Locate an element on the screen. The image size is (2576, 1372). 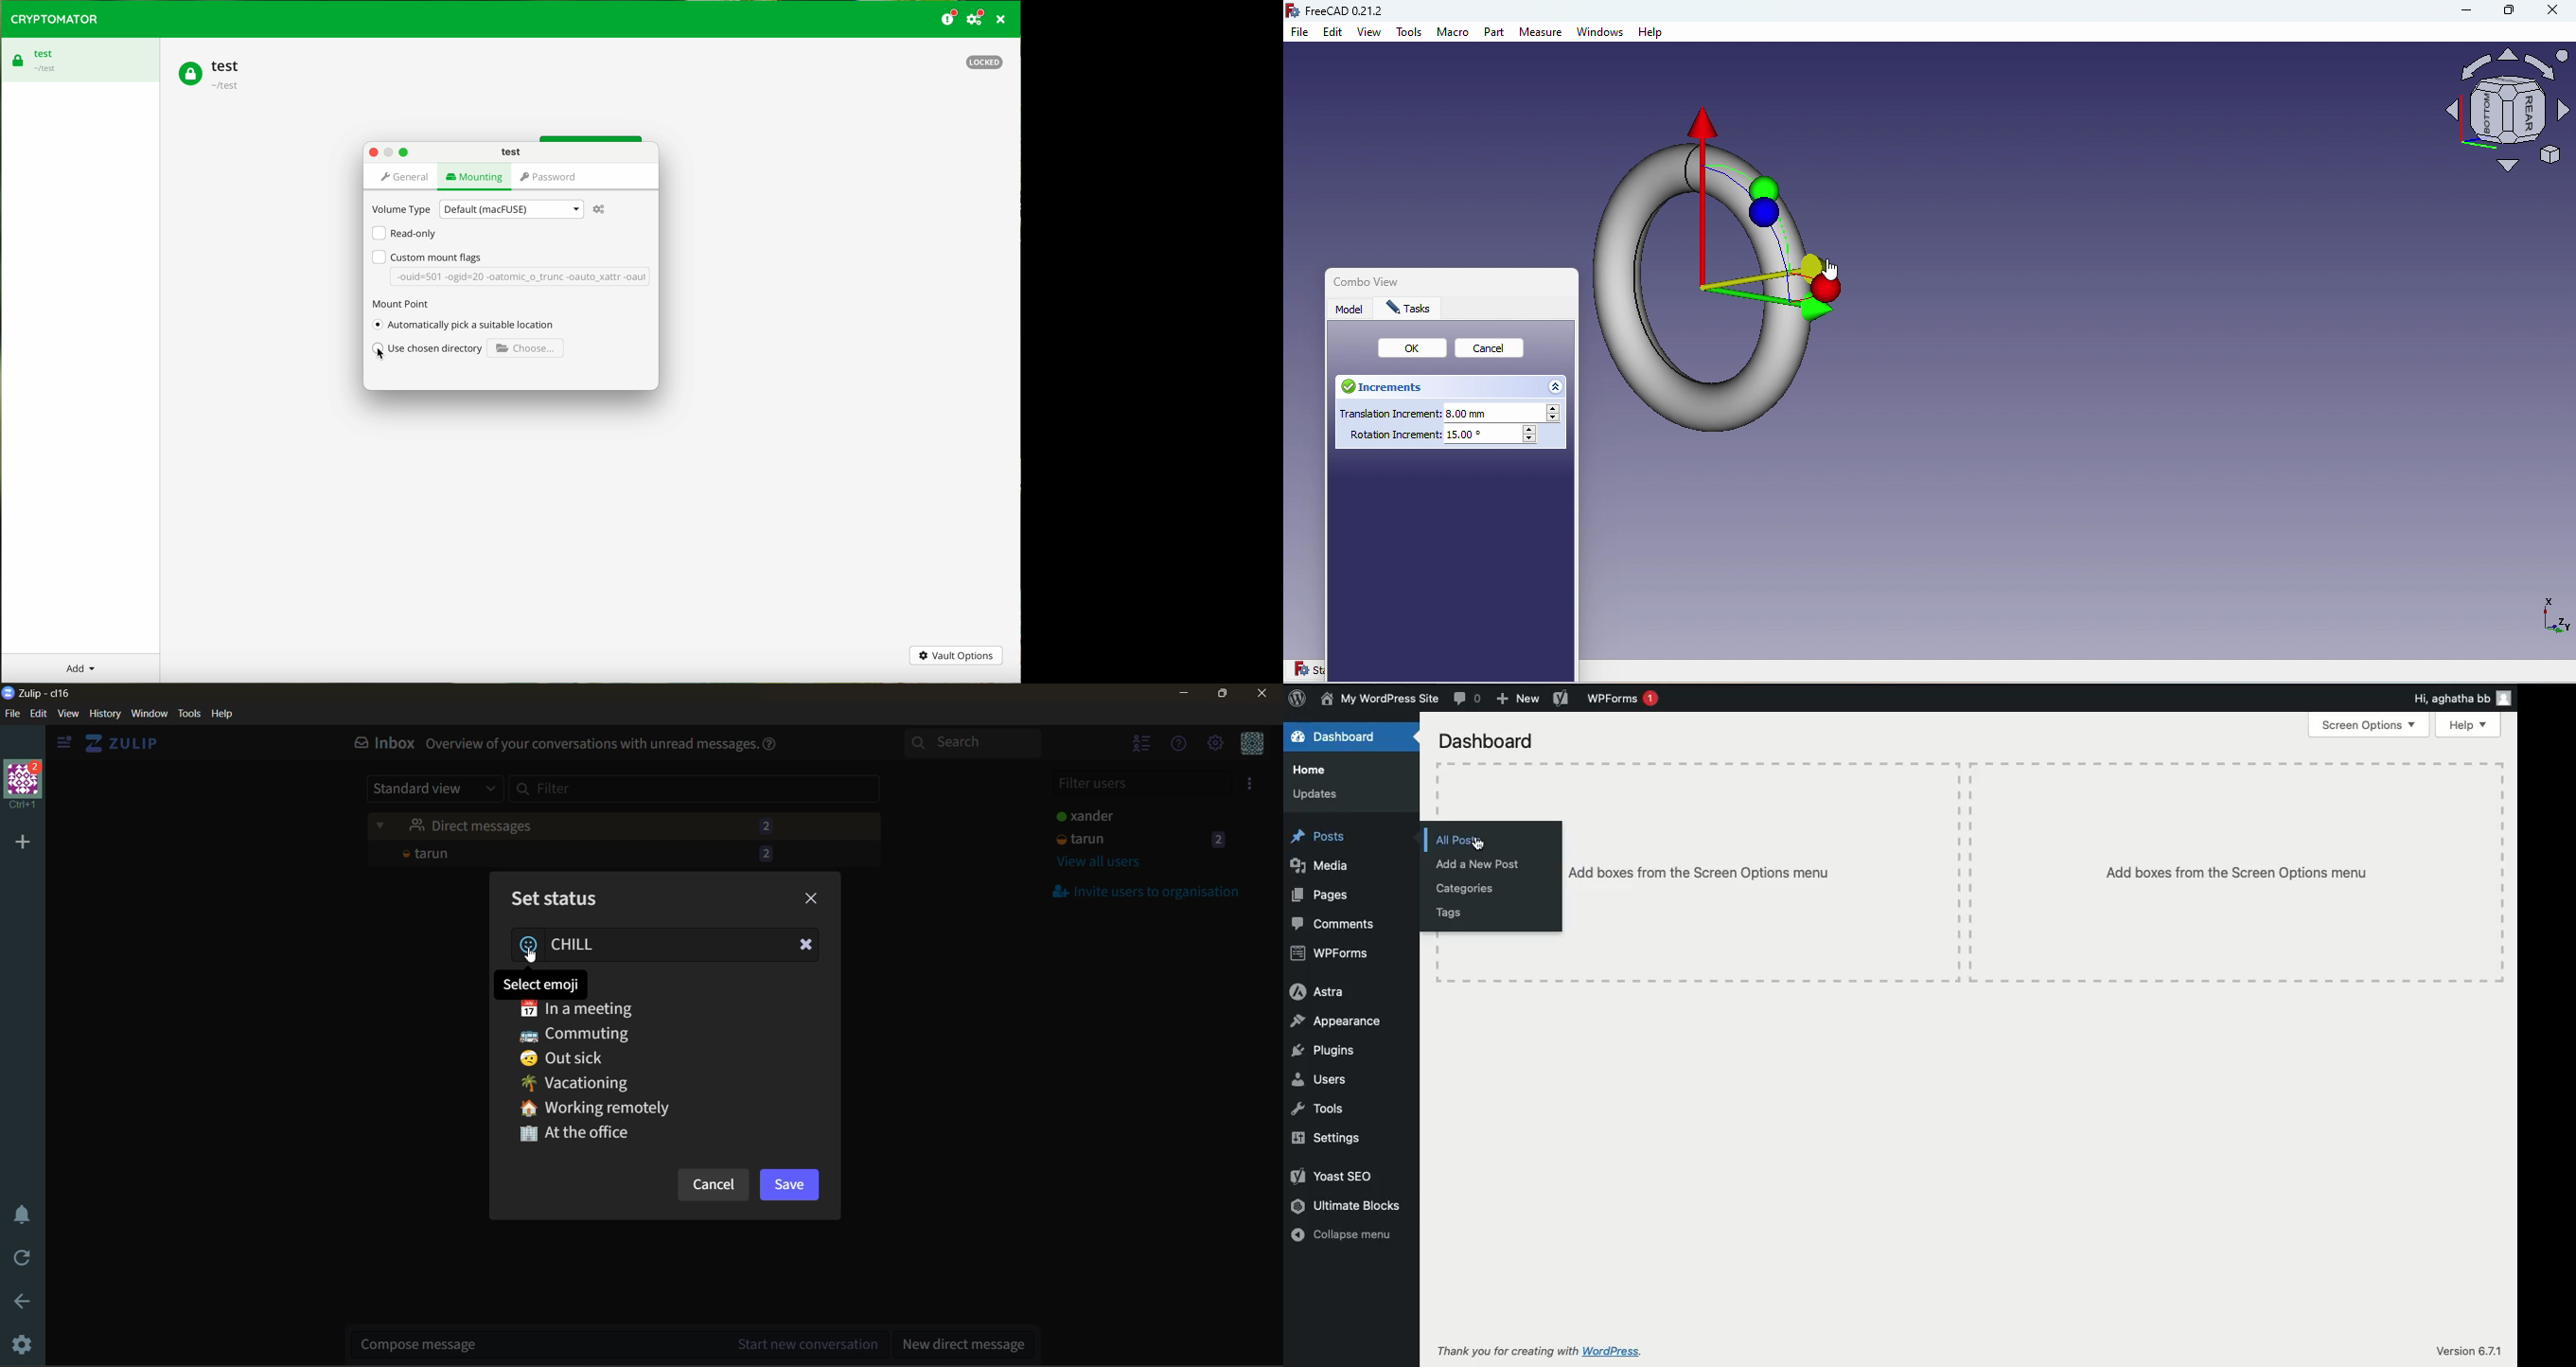
unread messages is located at coordinates (626, 822).